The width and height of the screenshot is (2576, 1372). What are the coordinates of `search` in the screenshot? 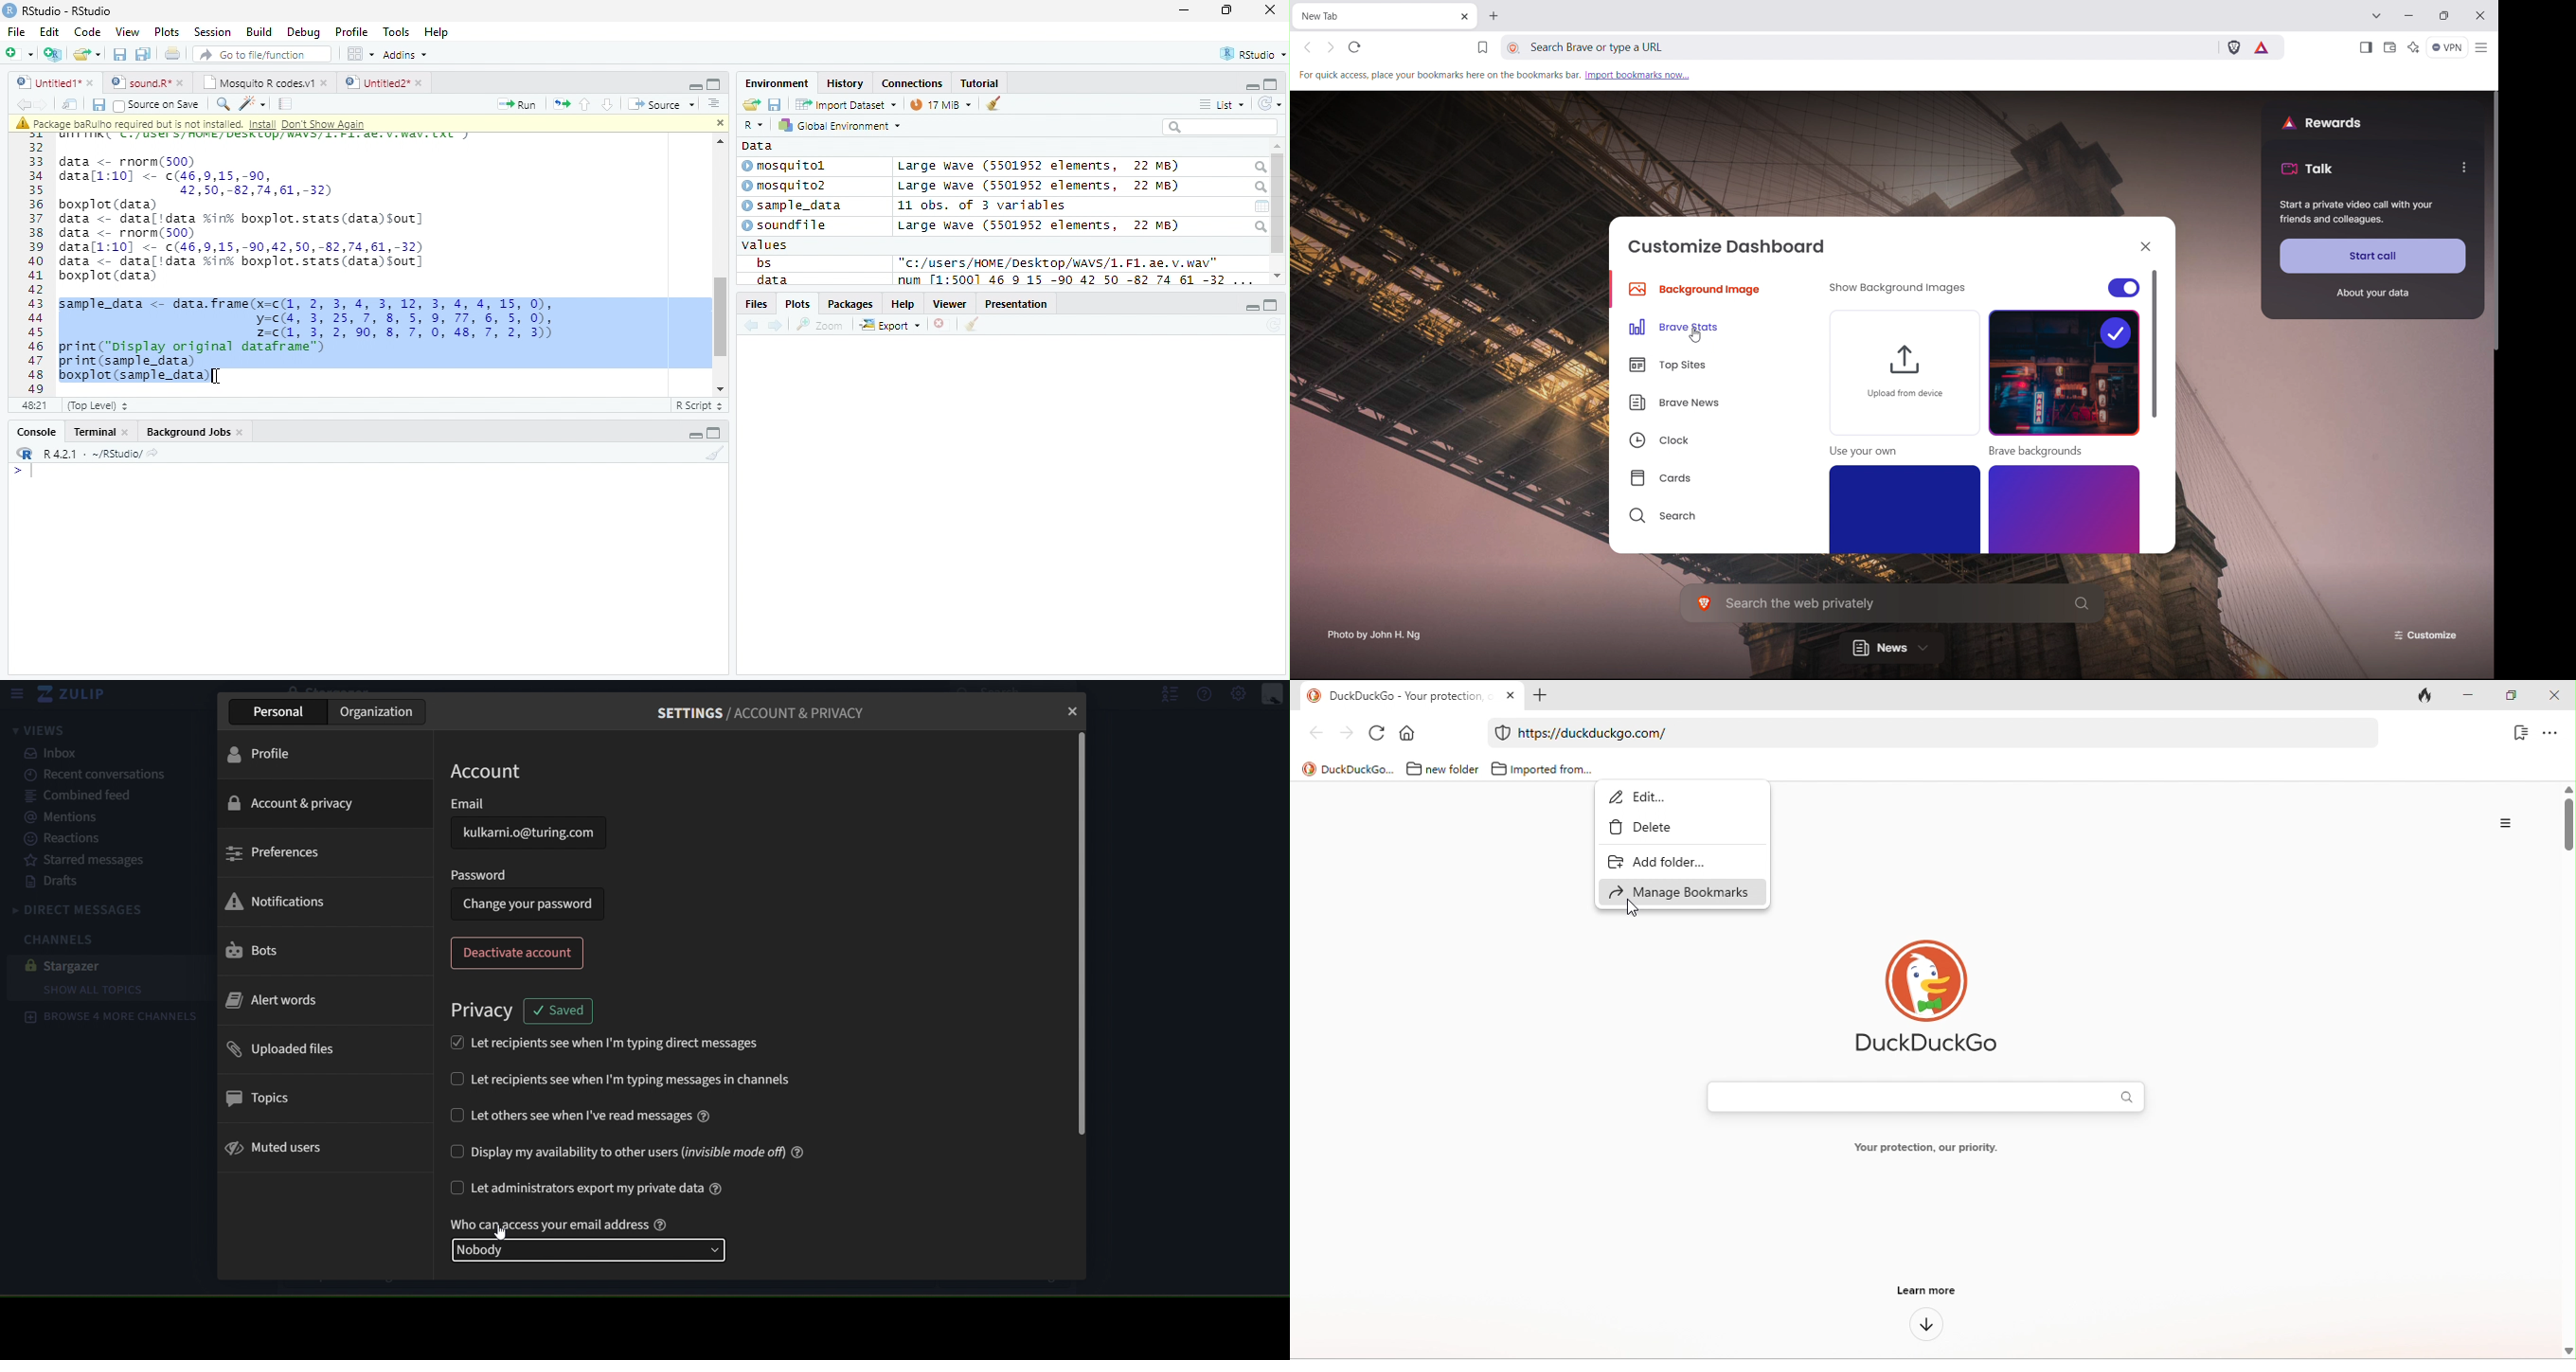 It's located at (1260, 226).